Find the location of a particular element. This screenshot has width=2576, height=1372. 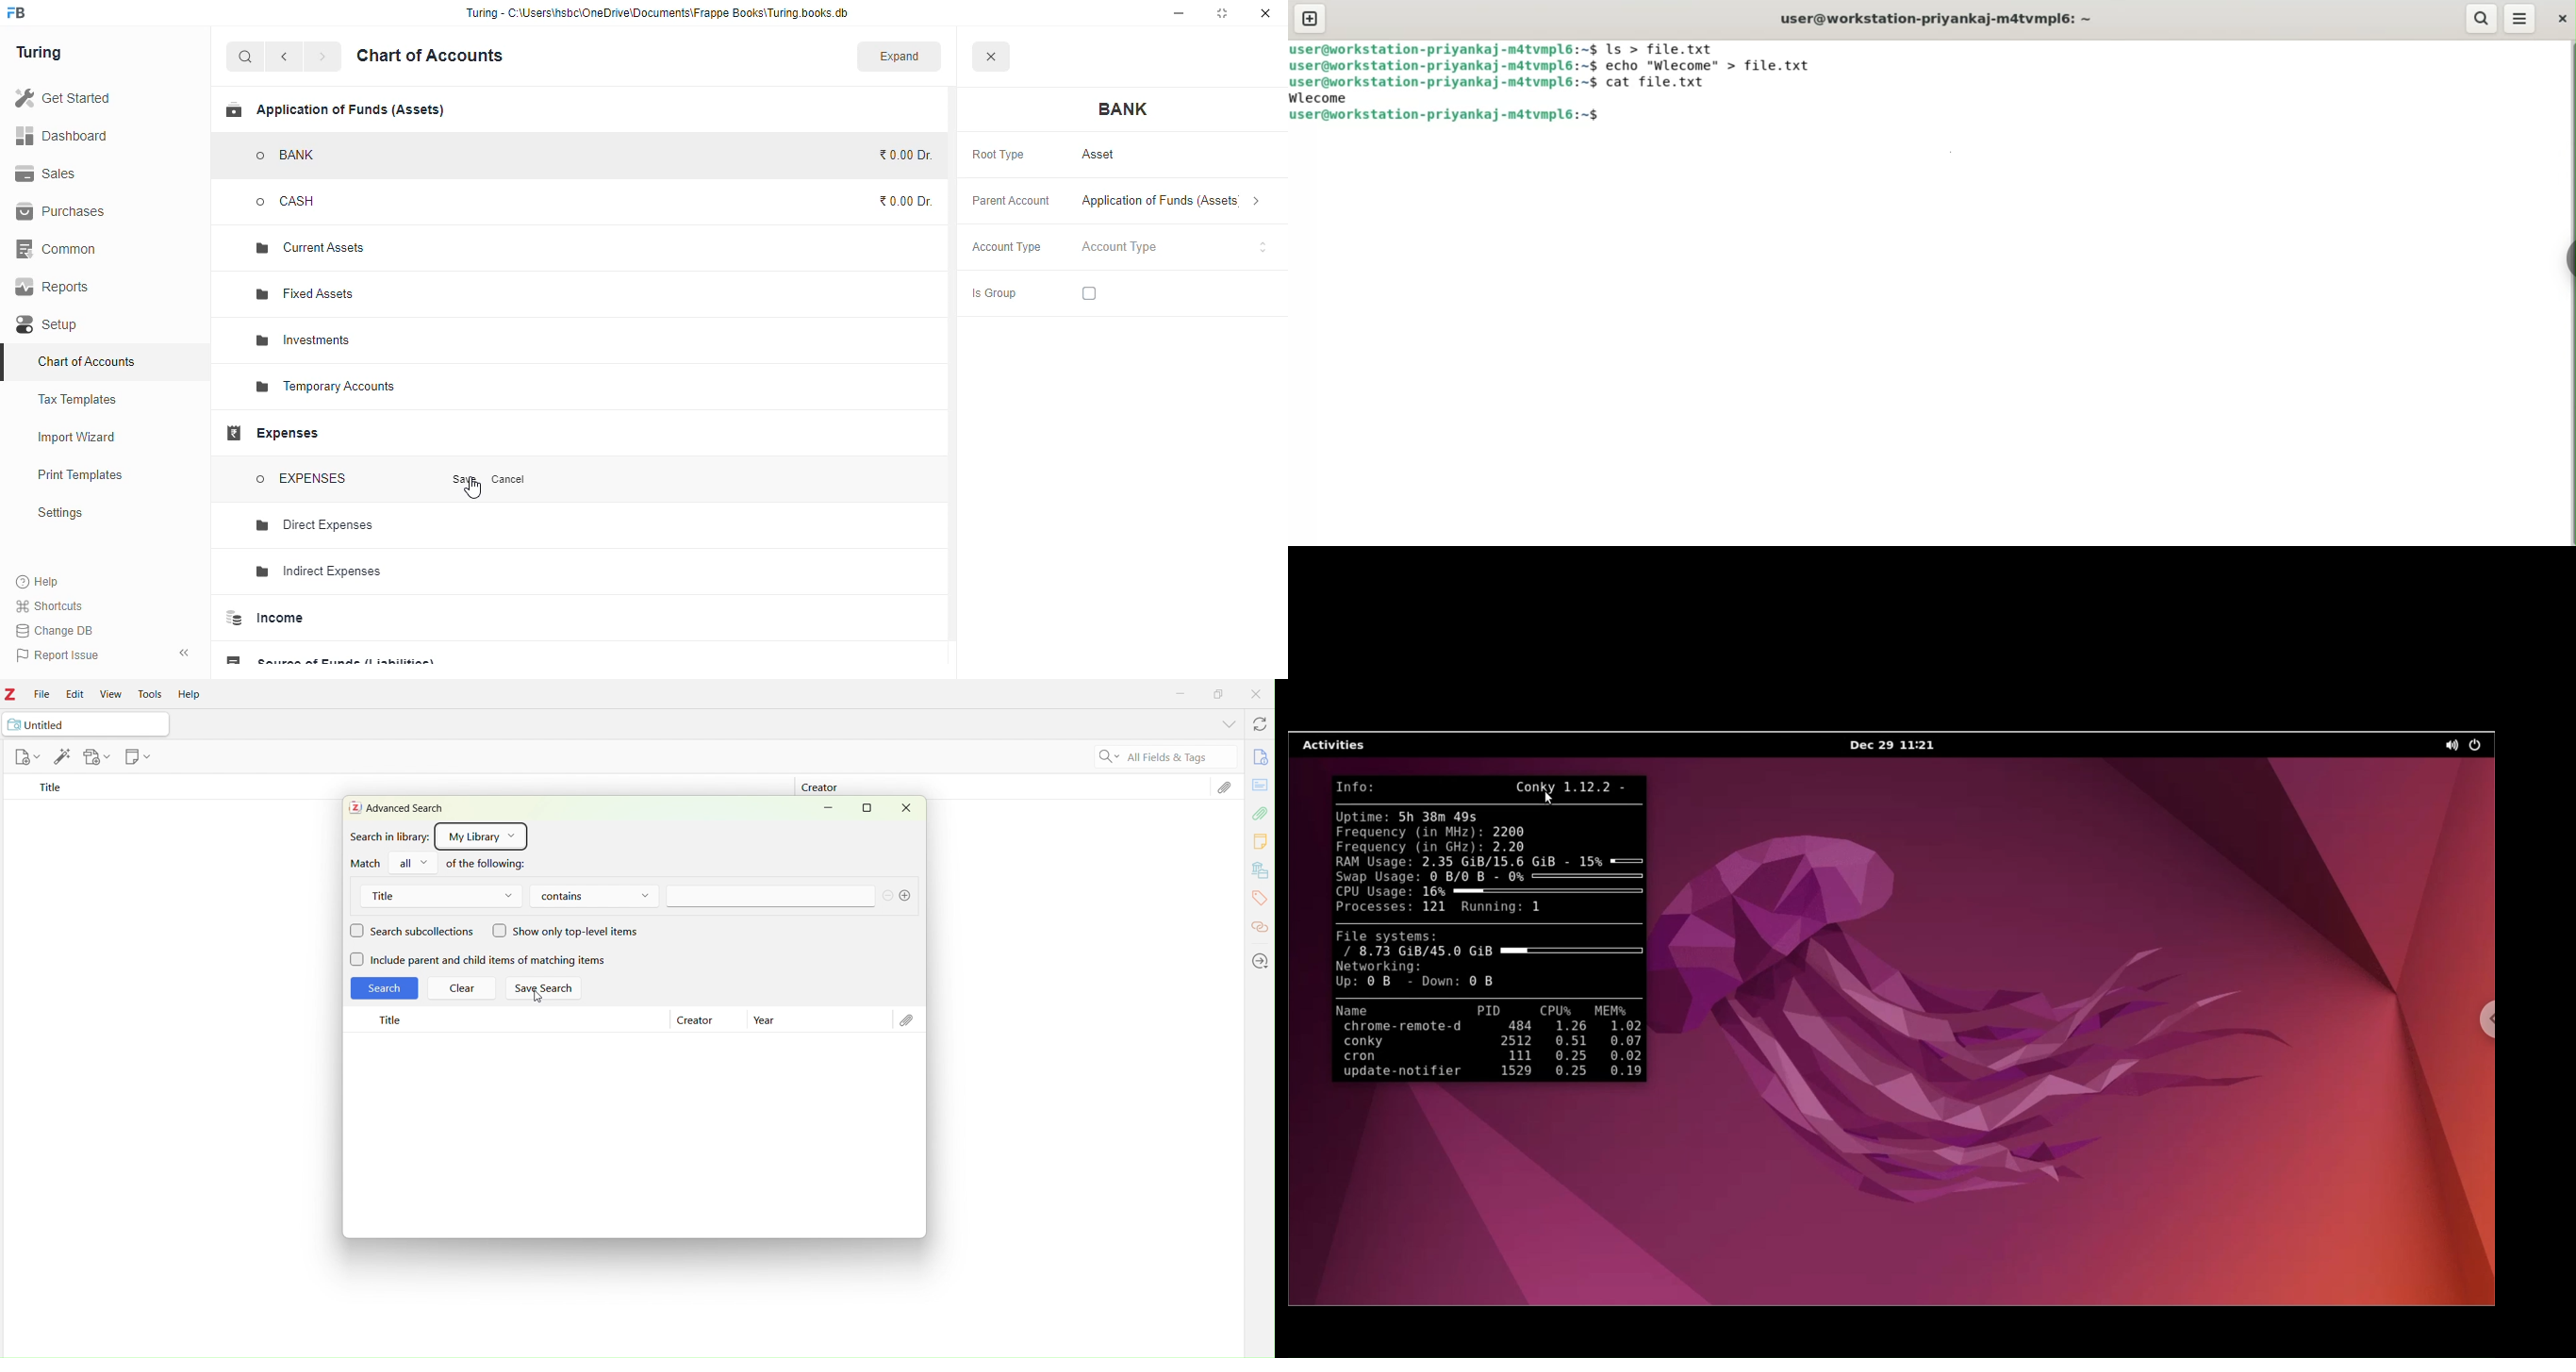

Card is located at coordinates (1260, 784).